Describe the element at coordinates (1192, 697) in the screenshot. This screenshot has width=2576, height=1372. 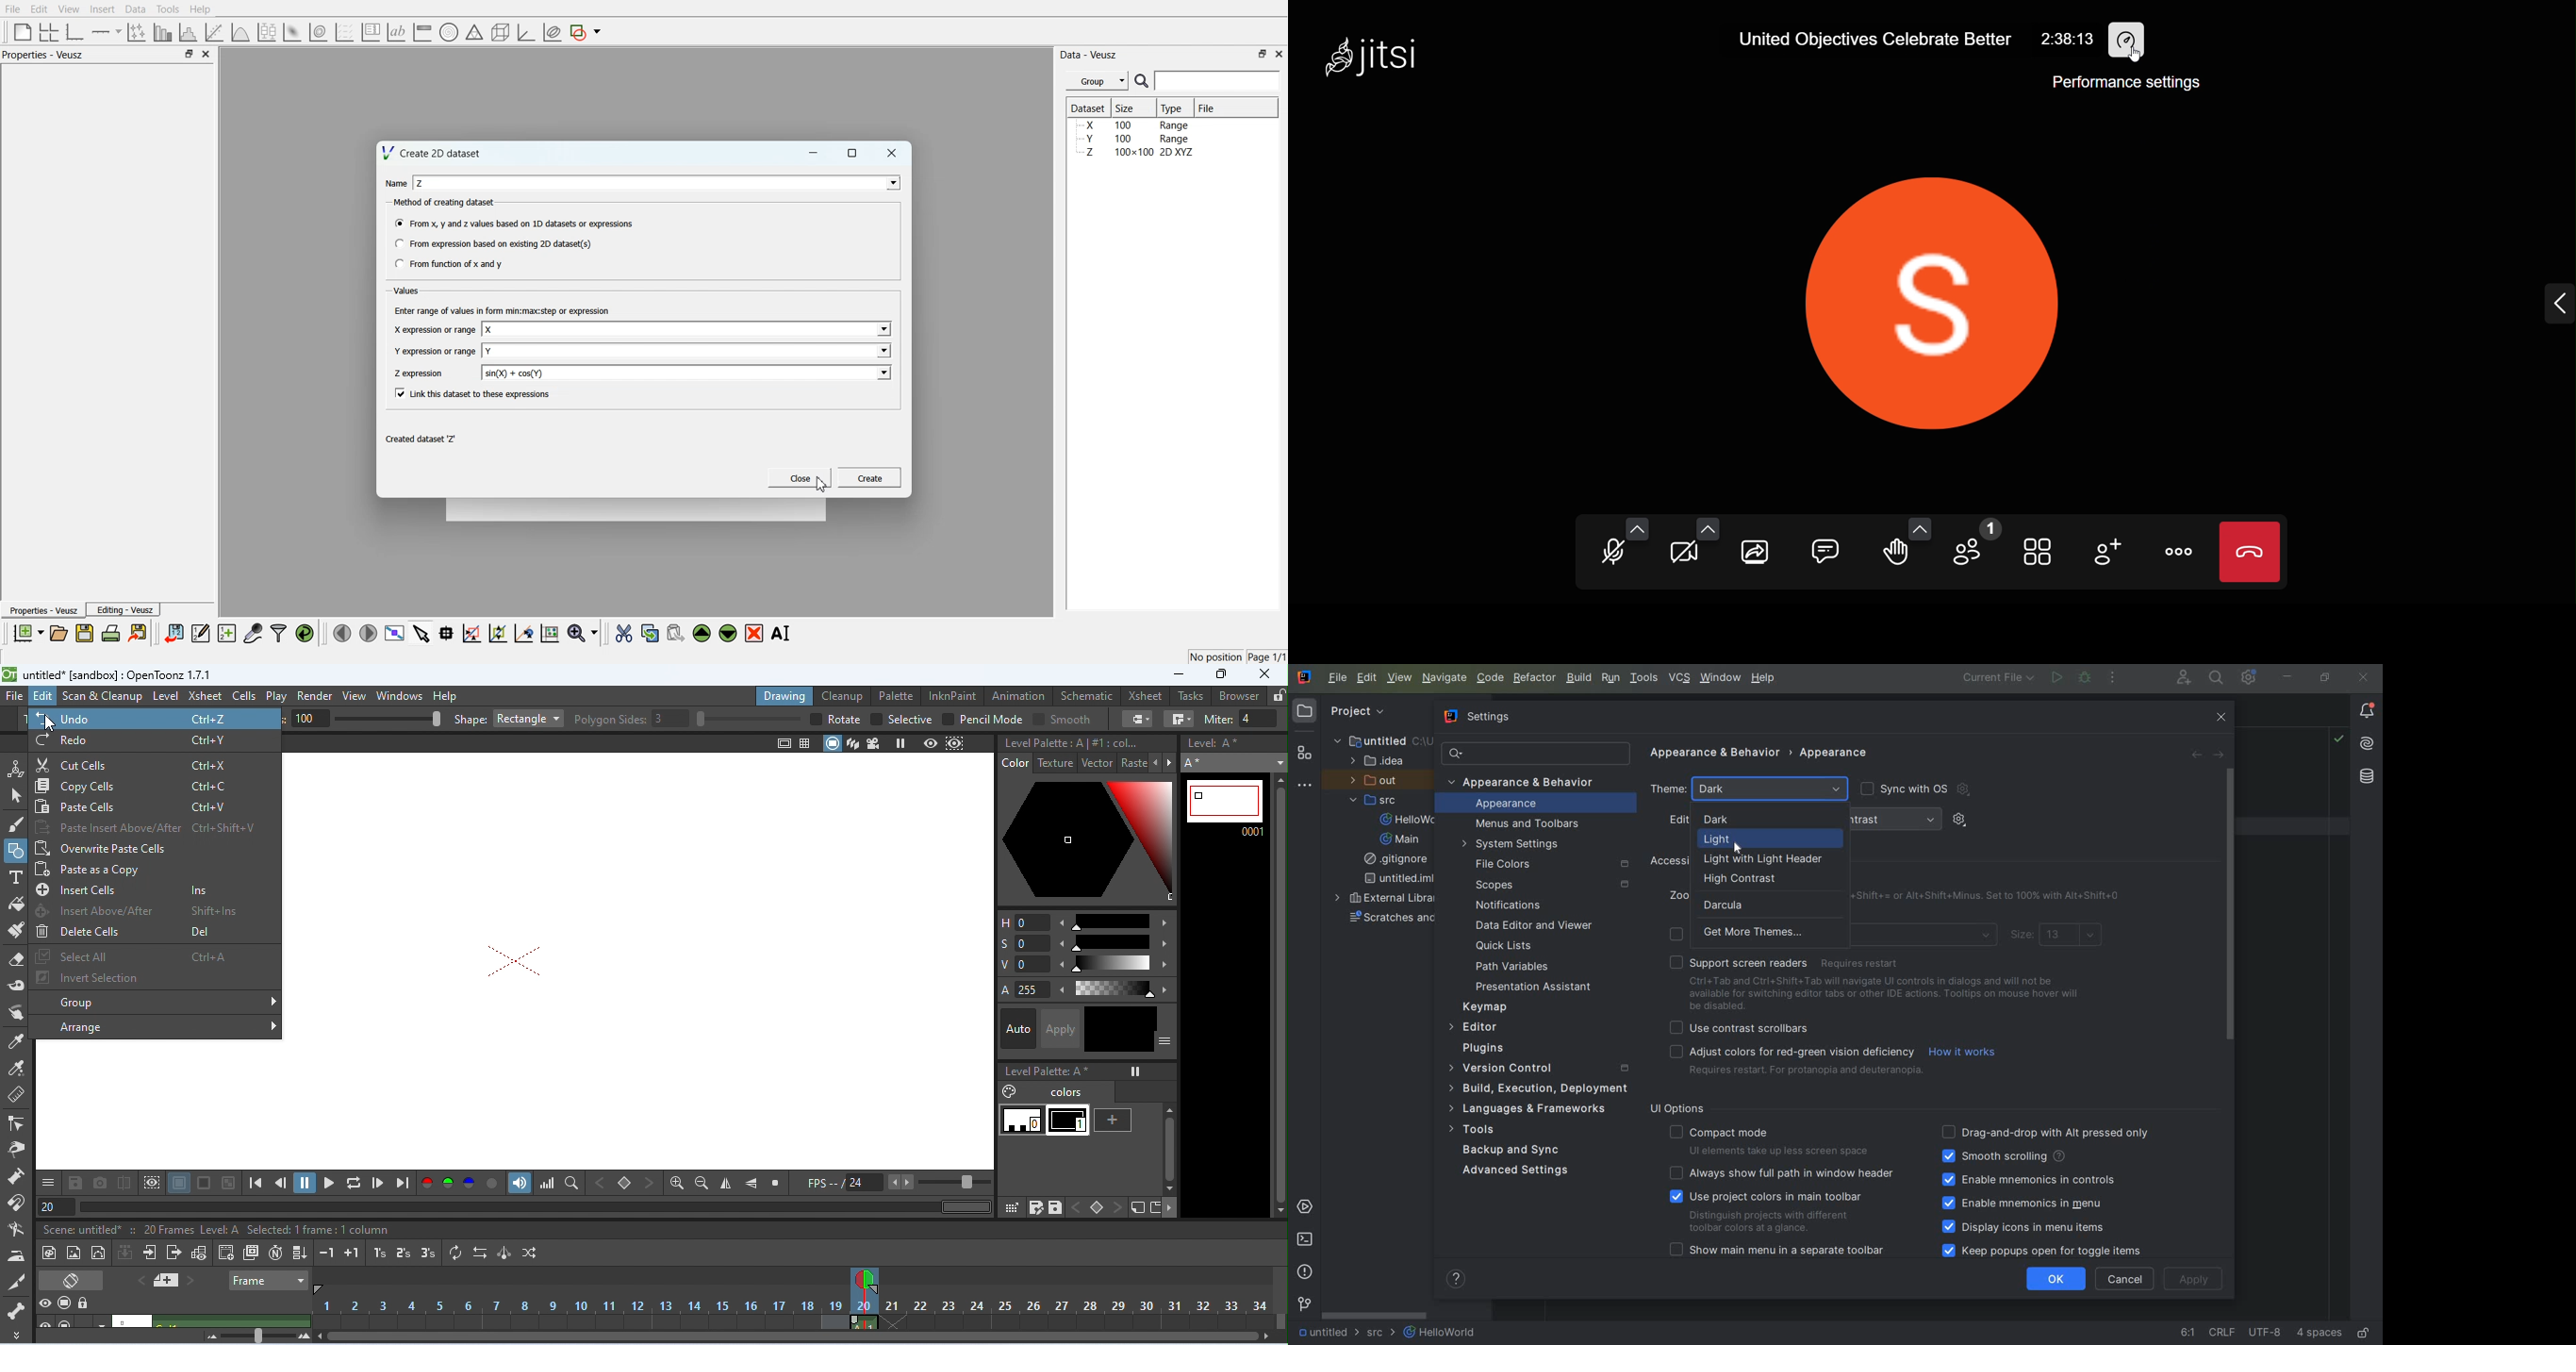
I see `tasks` at that location.